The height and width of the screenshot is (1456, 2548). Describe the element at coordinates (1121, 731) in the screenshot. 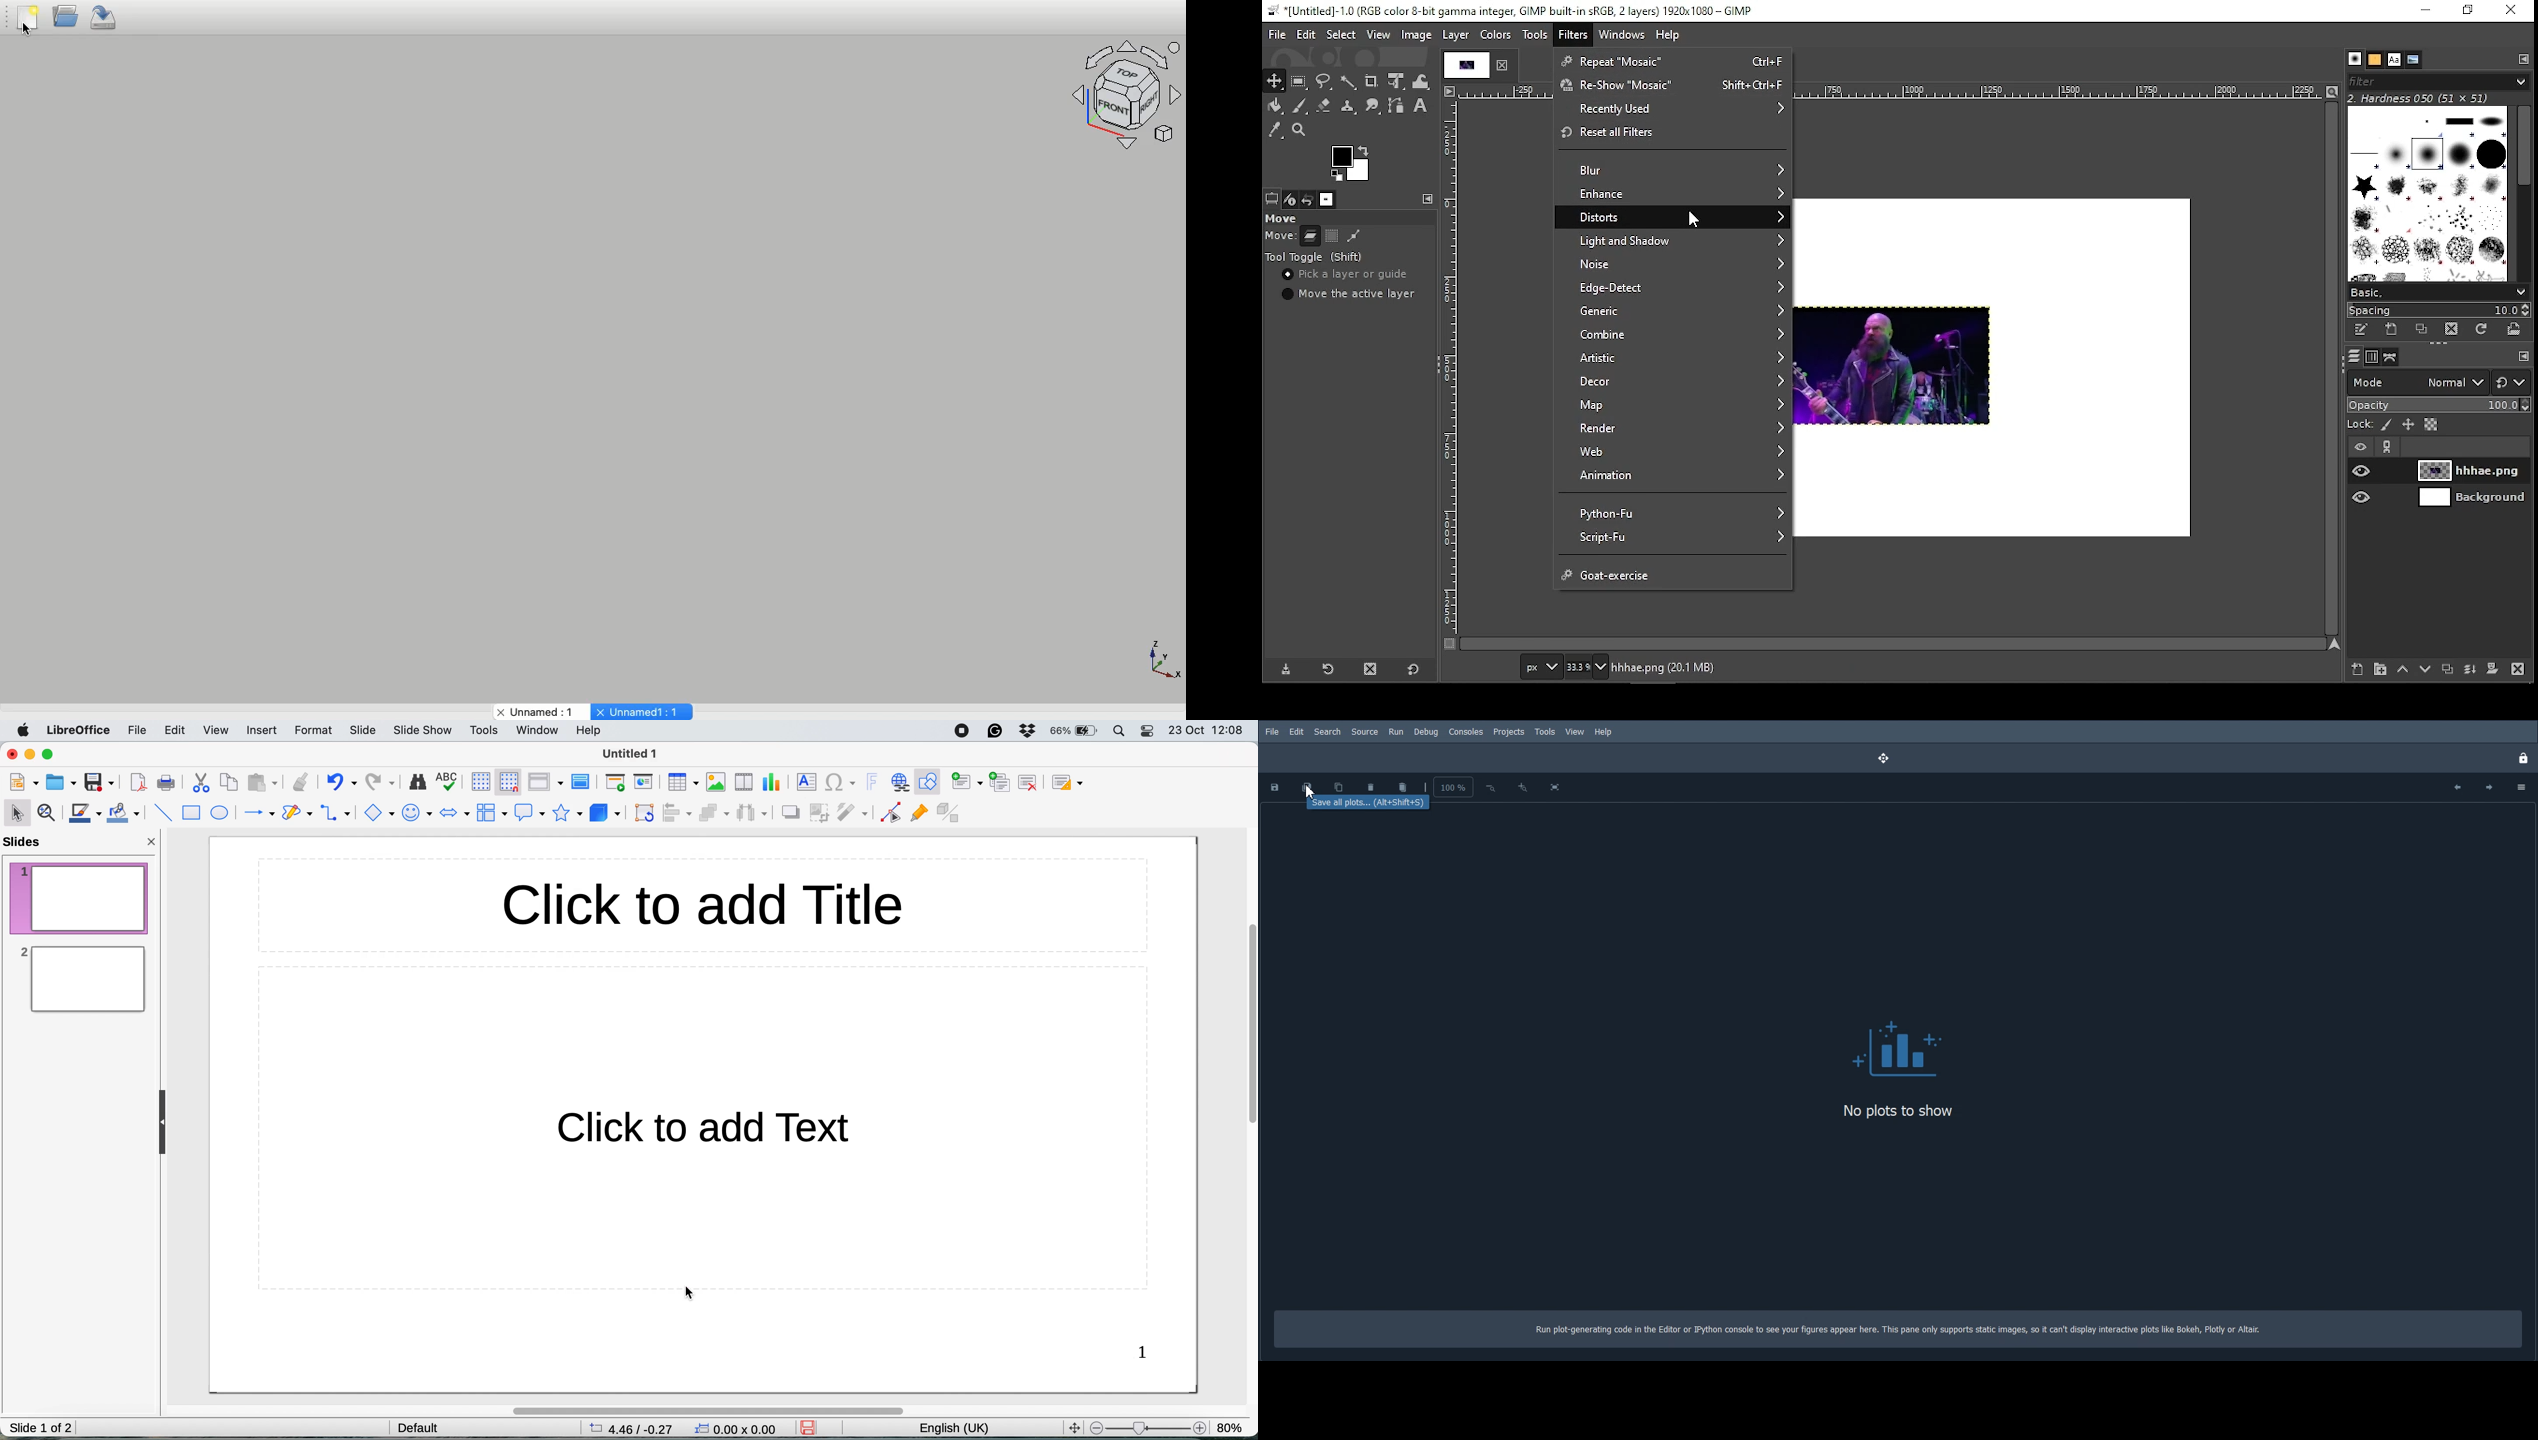

I see `spotlight search` at that location.